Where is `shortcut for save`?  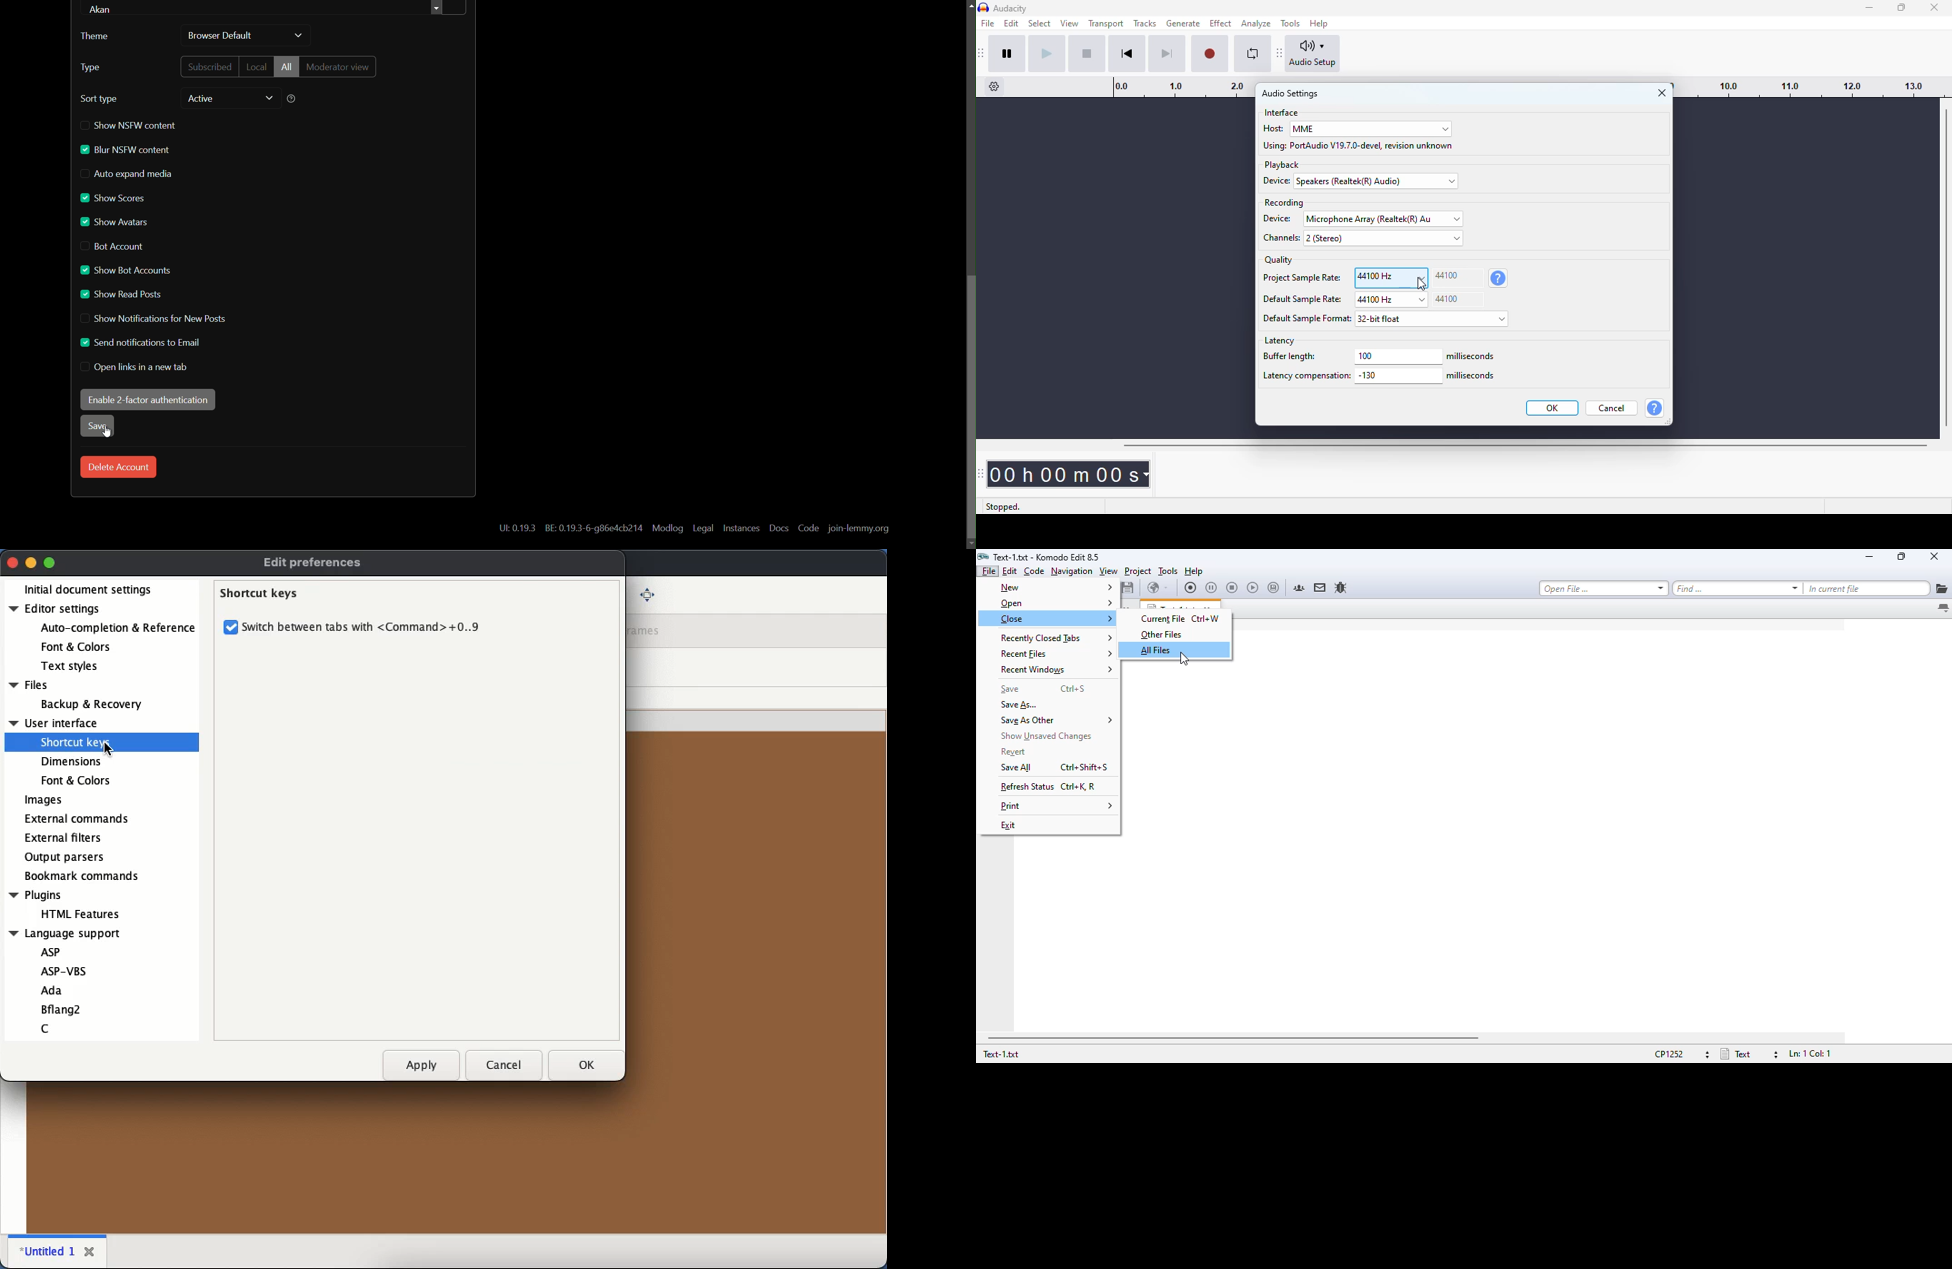
shortcut for save is located at coordinates (1073, 688).